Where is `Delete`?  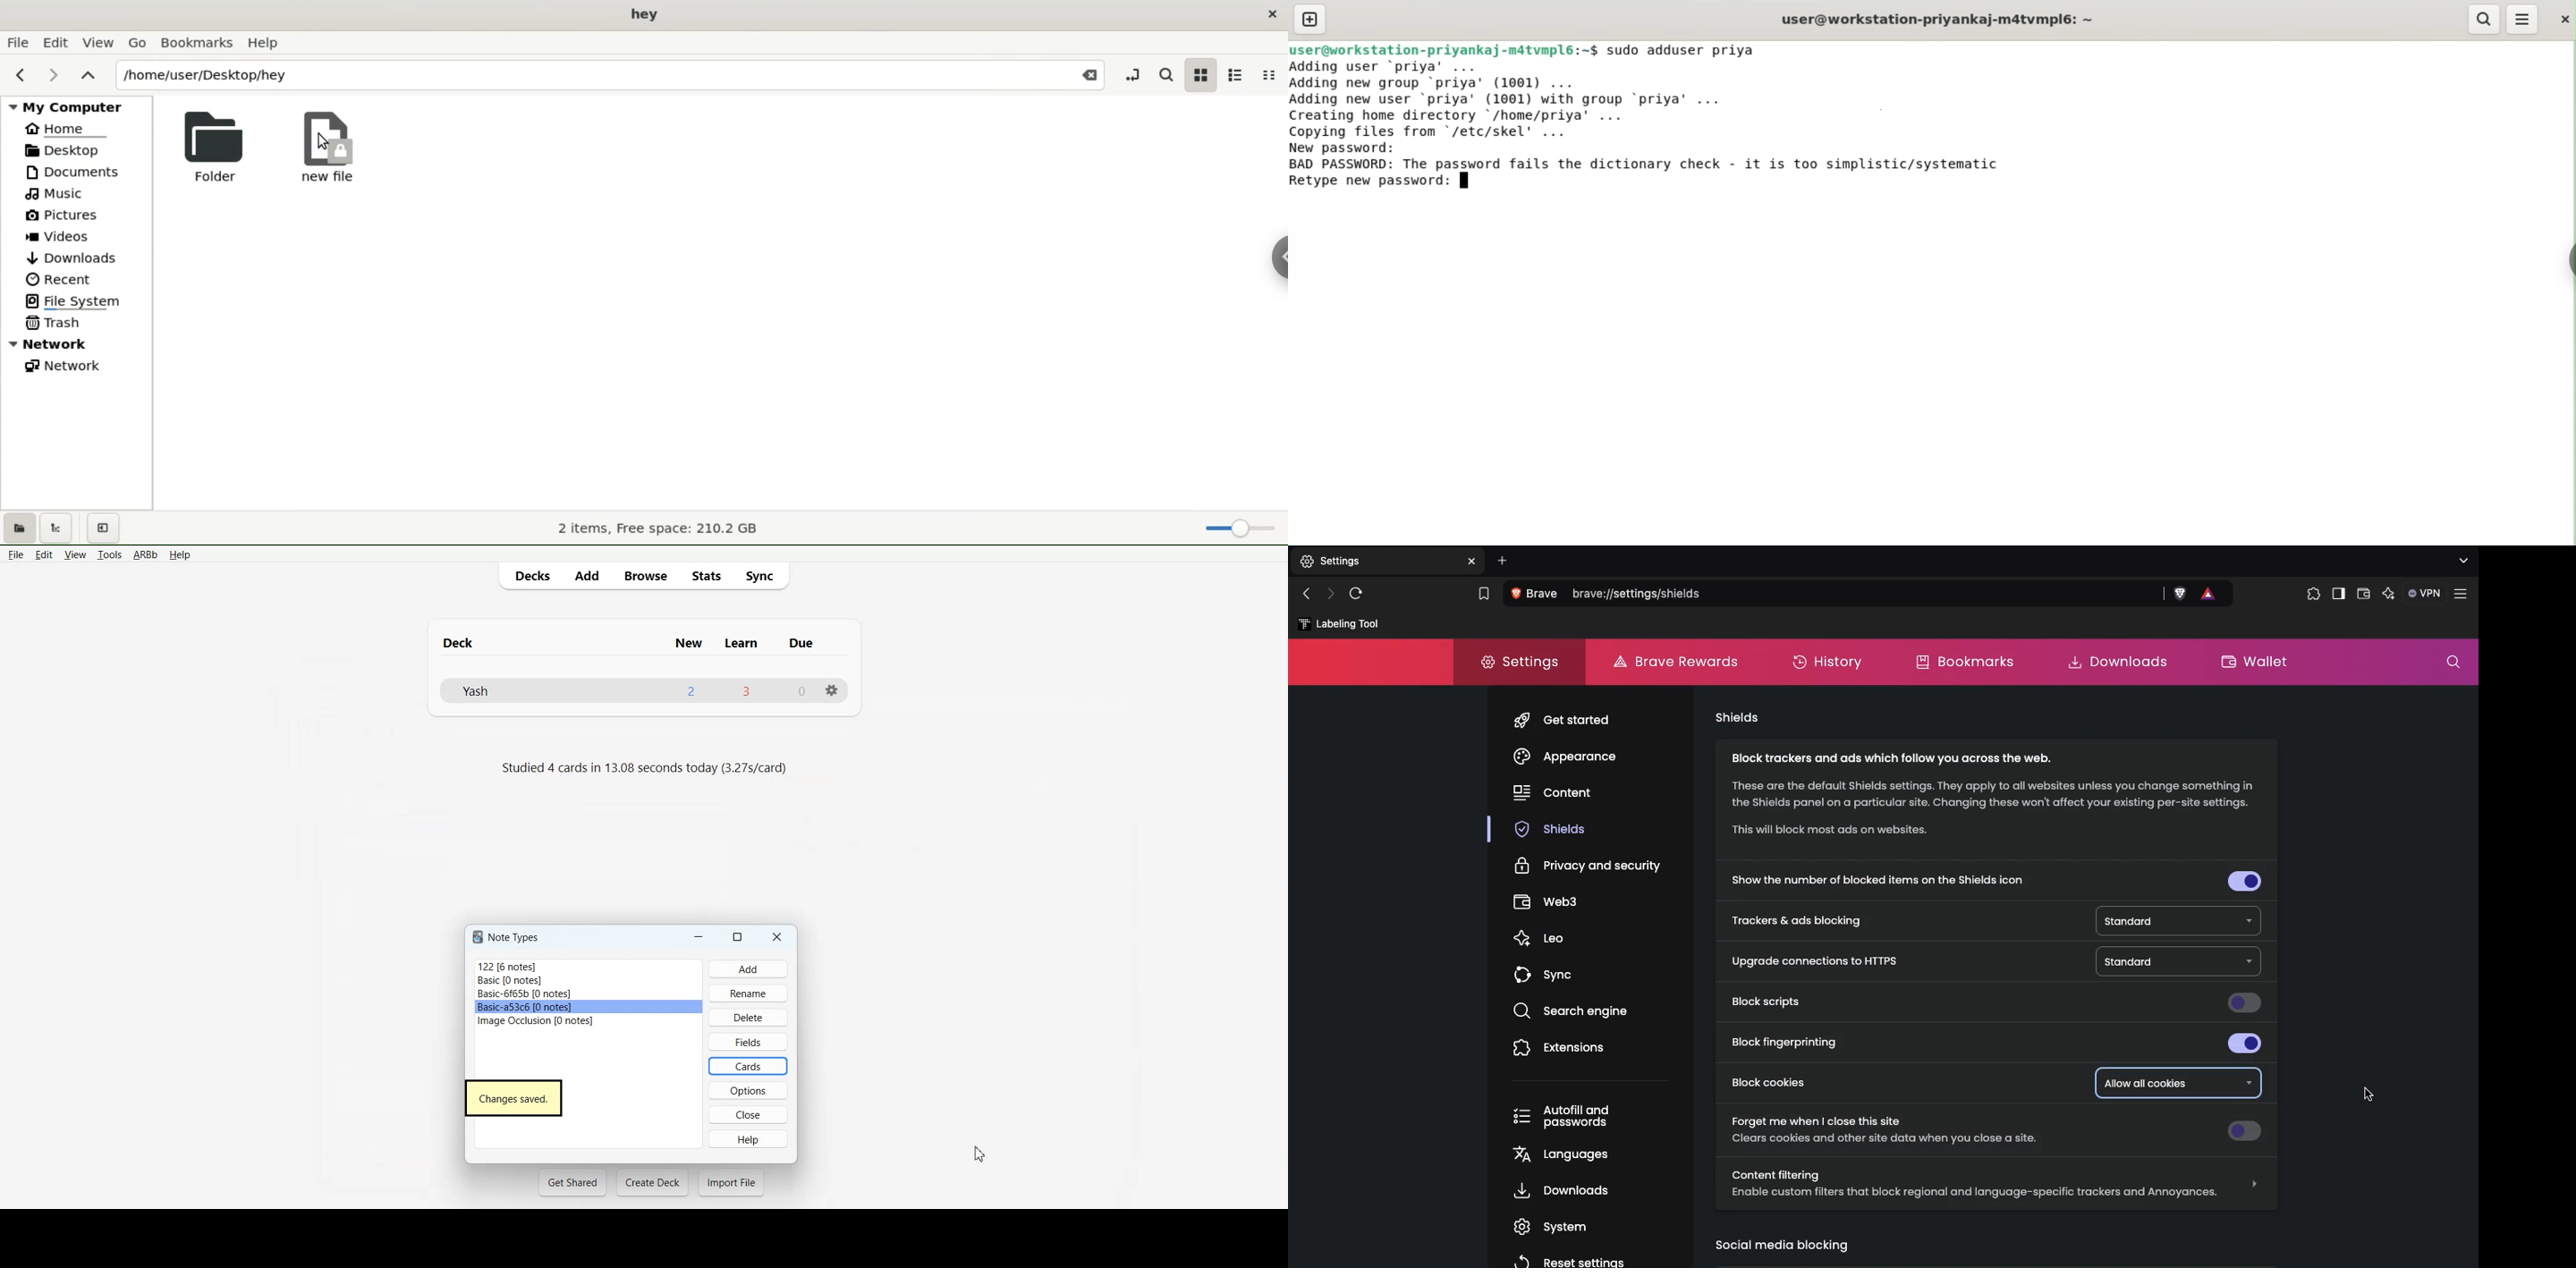
Delete is located at coordinates (748, 1017).